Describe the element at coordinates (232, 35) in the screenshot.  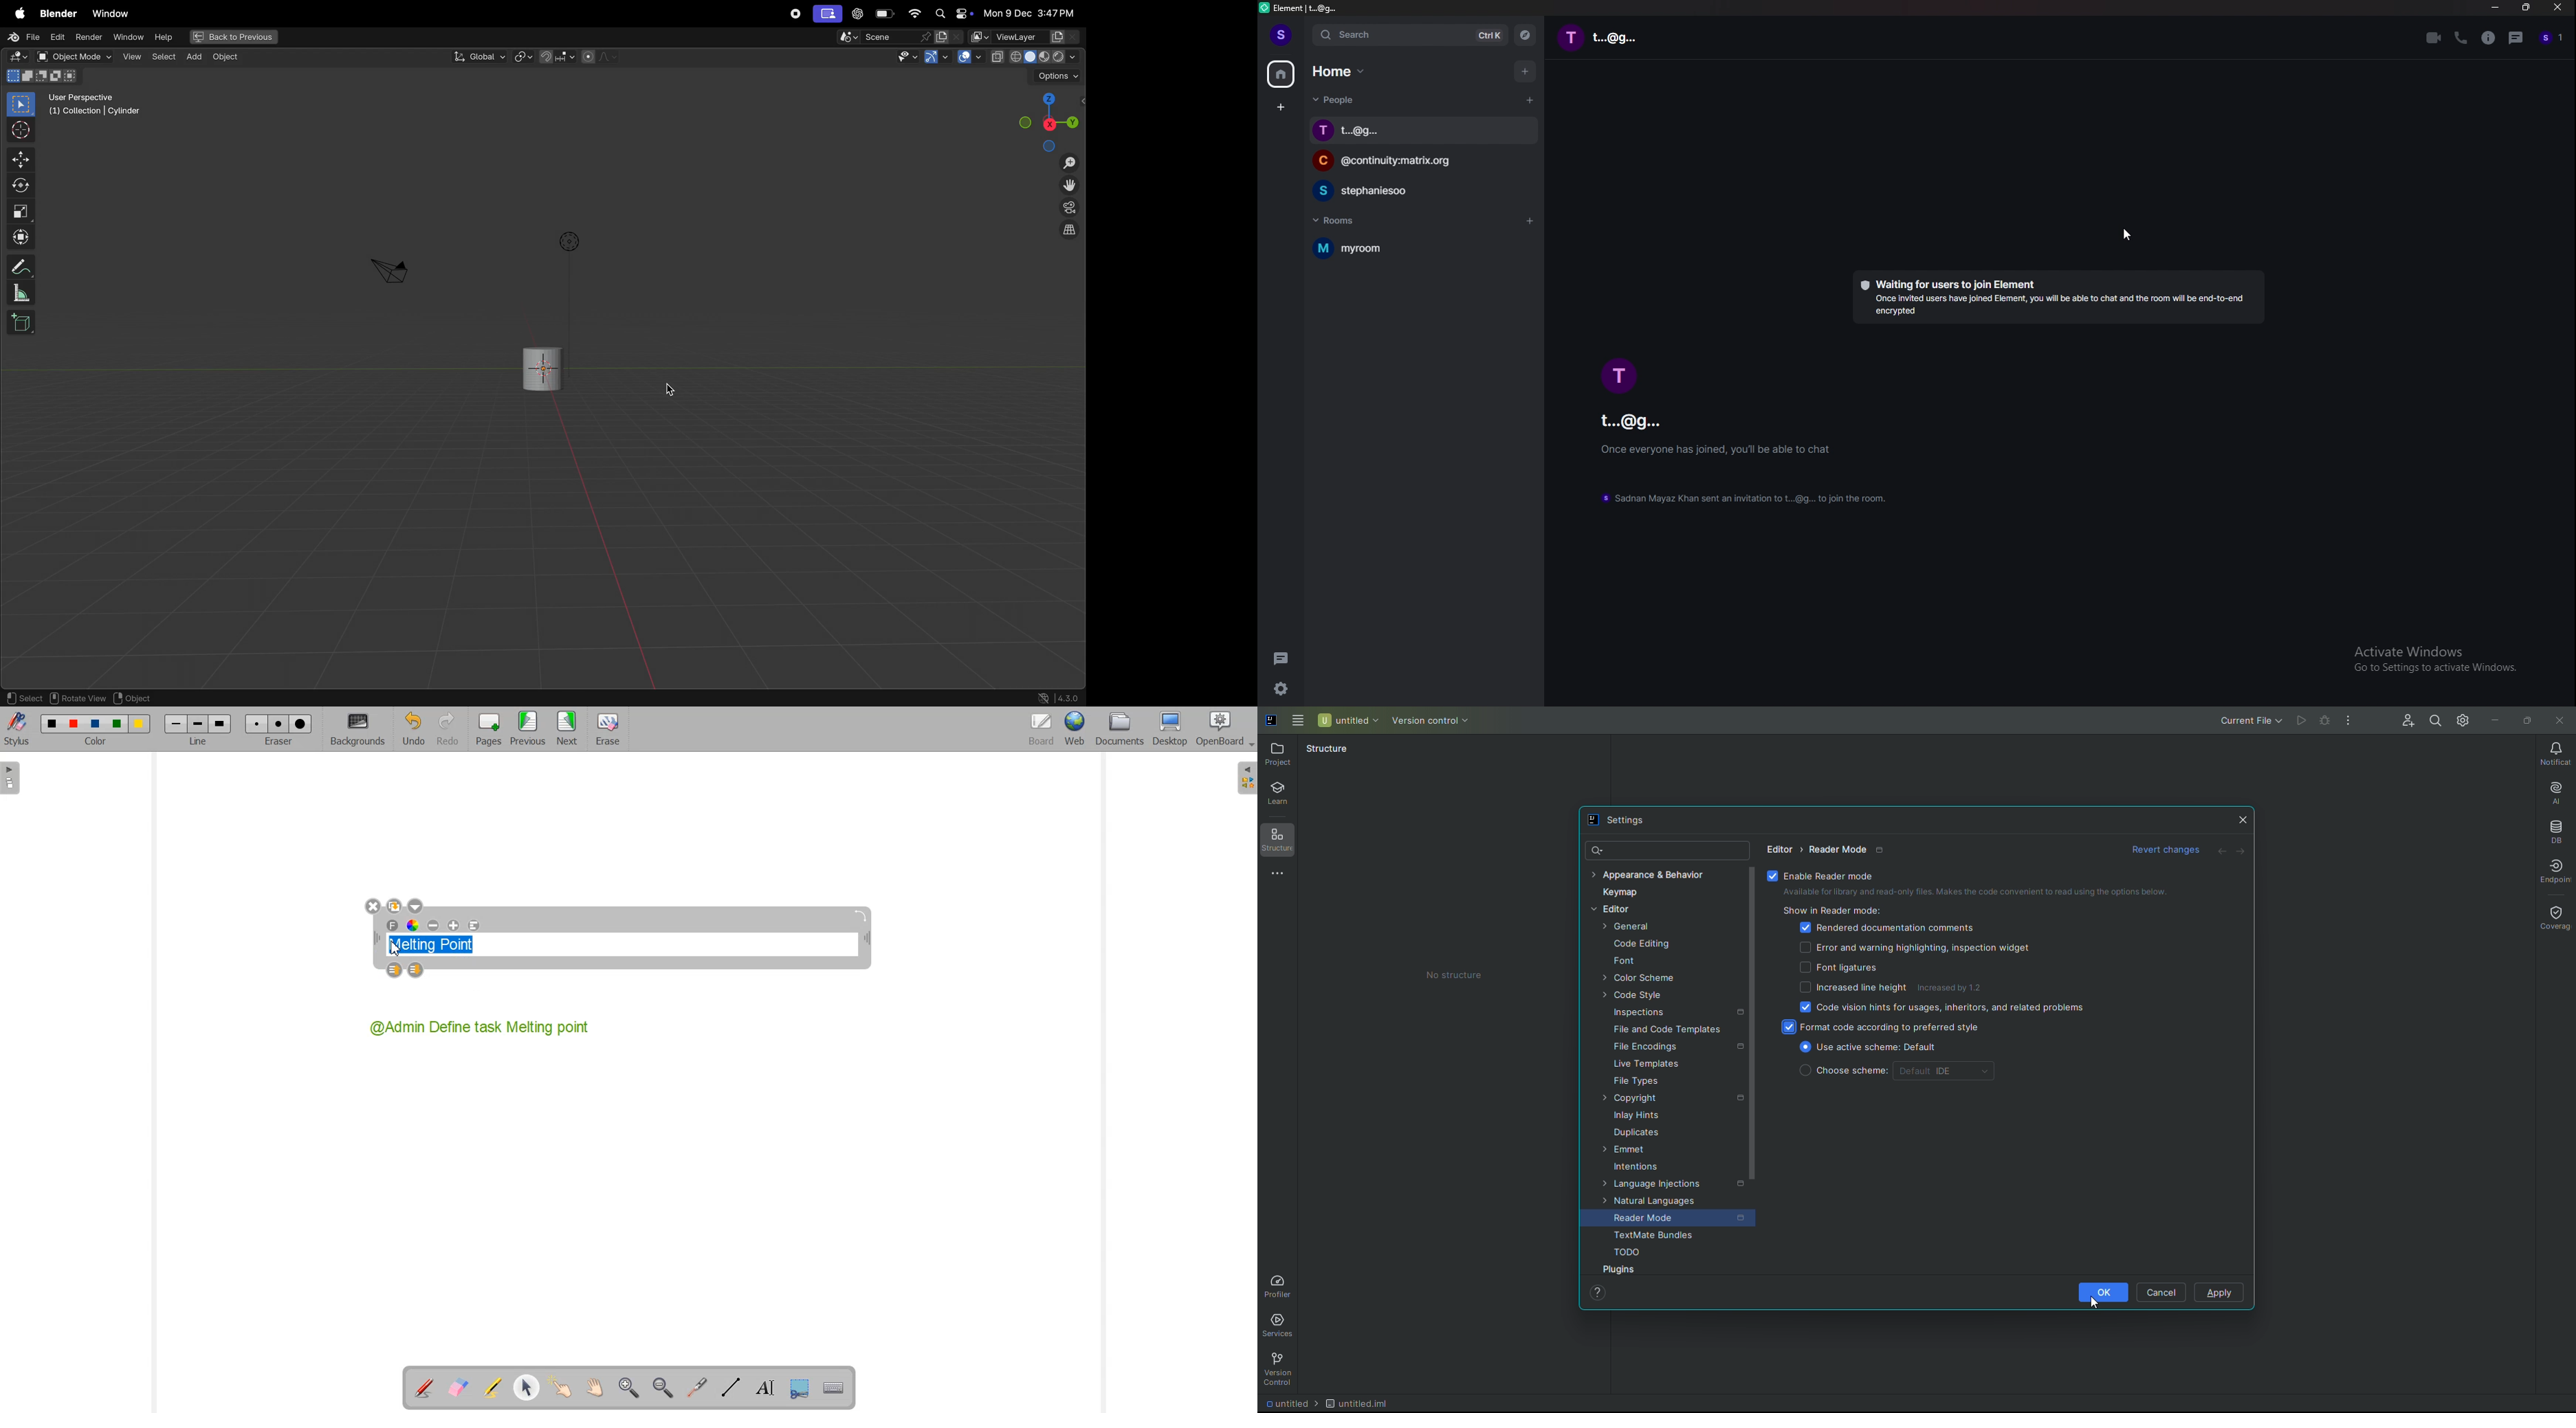
I see `back to previous` at that location.